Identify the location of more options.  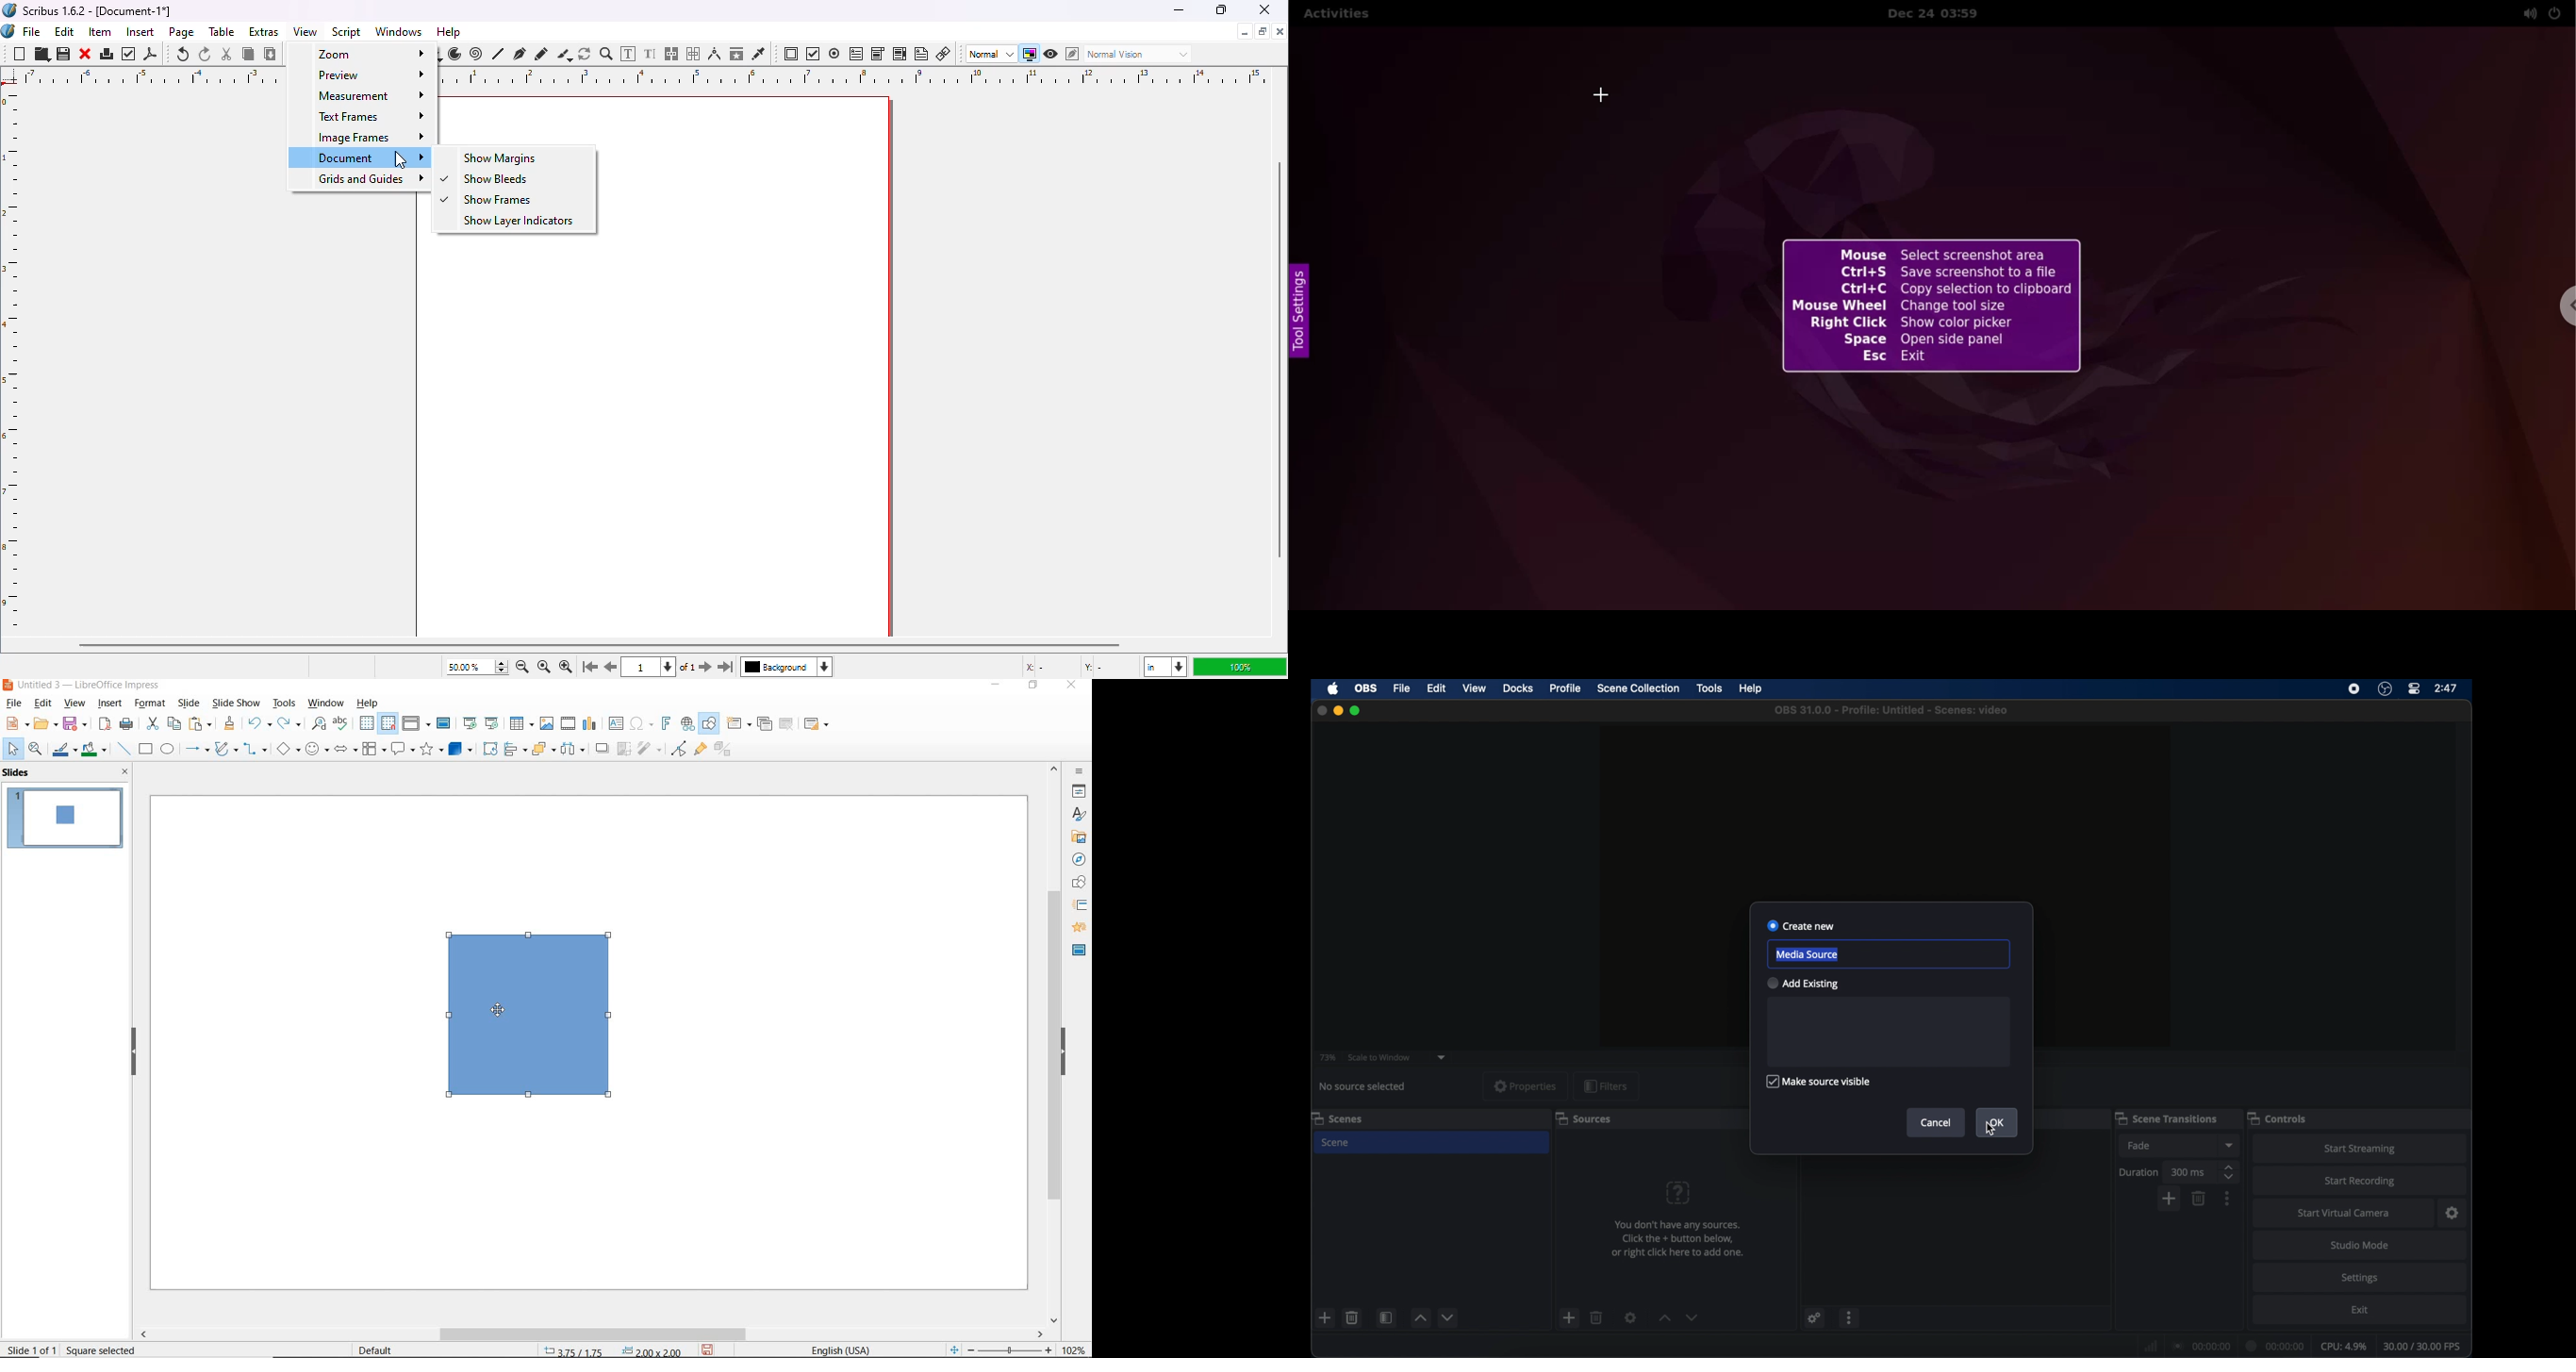
(1850, 1317).